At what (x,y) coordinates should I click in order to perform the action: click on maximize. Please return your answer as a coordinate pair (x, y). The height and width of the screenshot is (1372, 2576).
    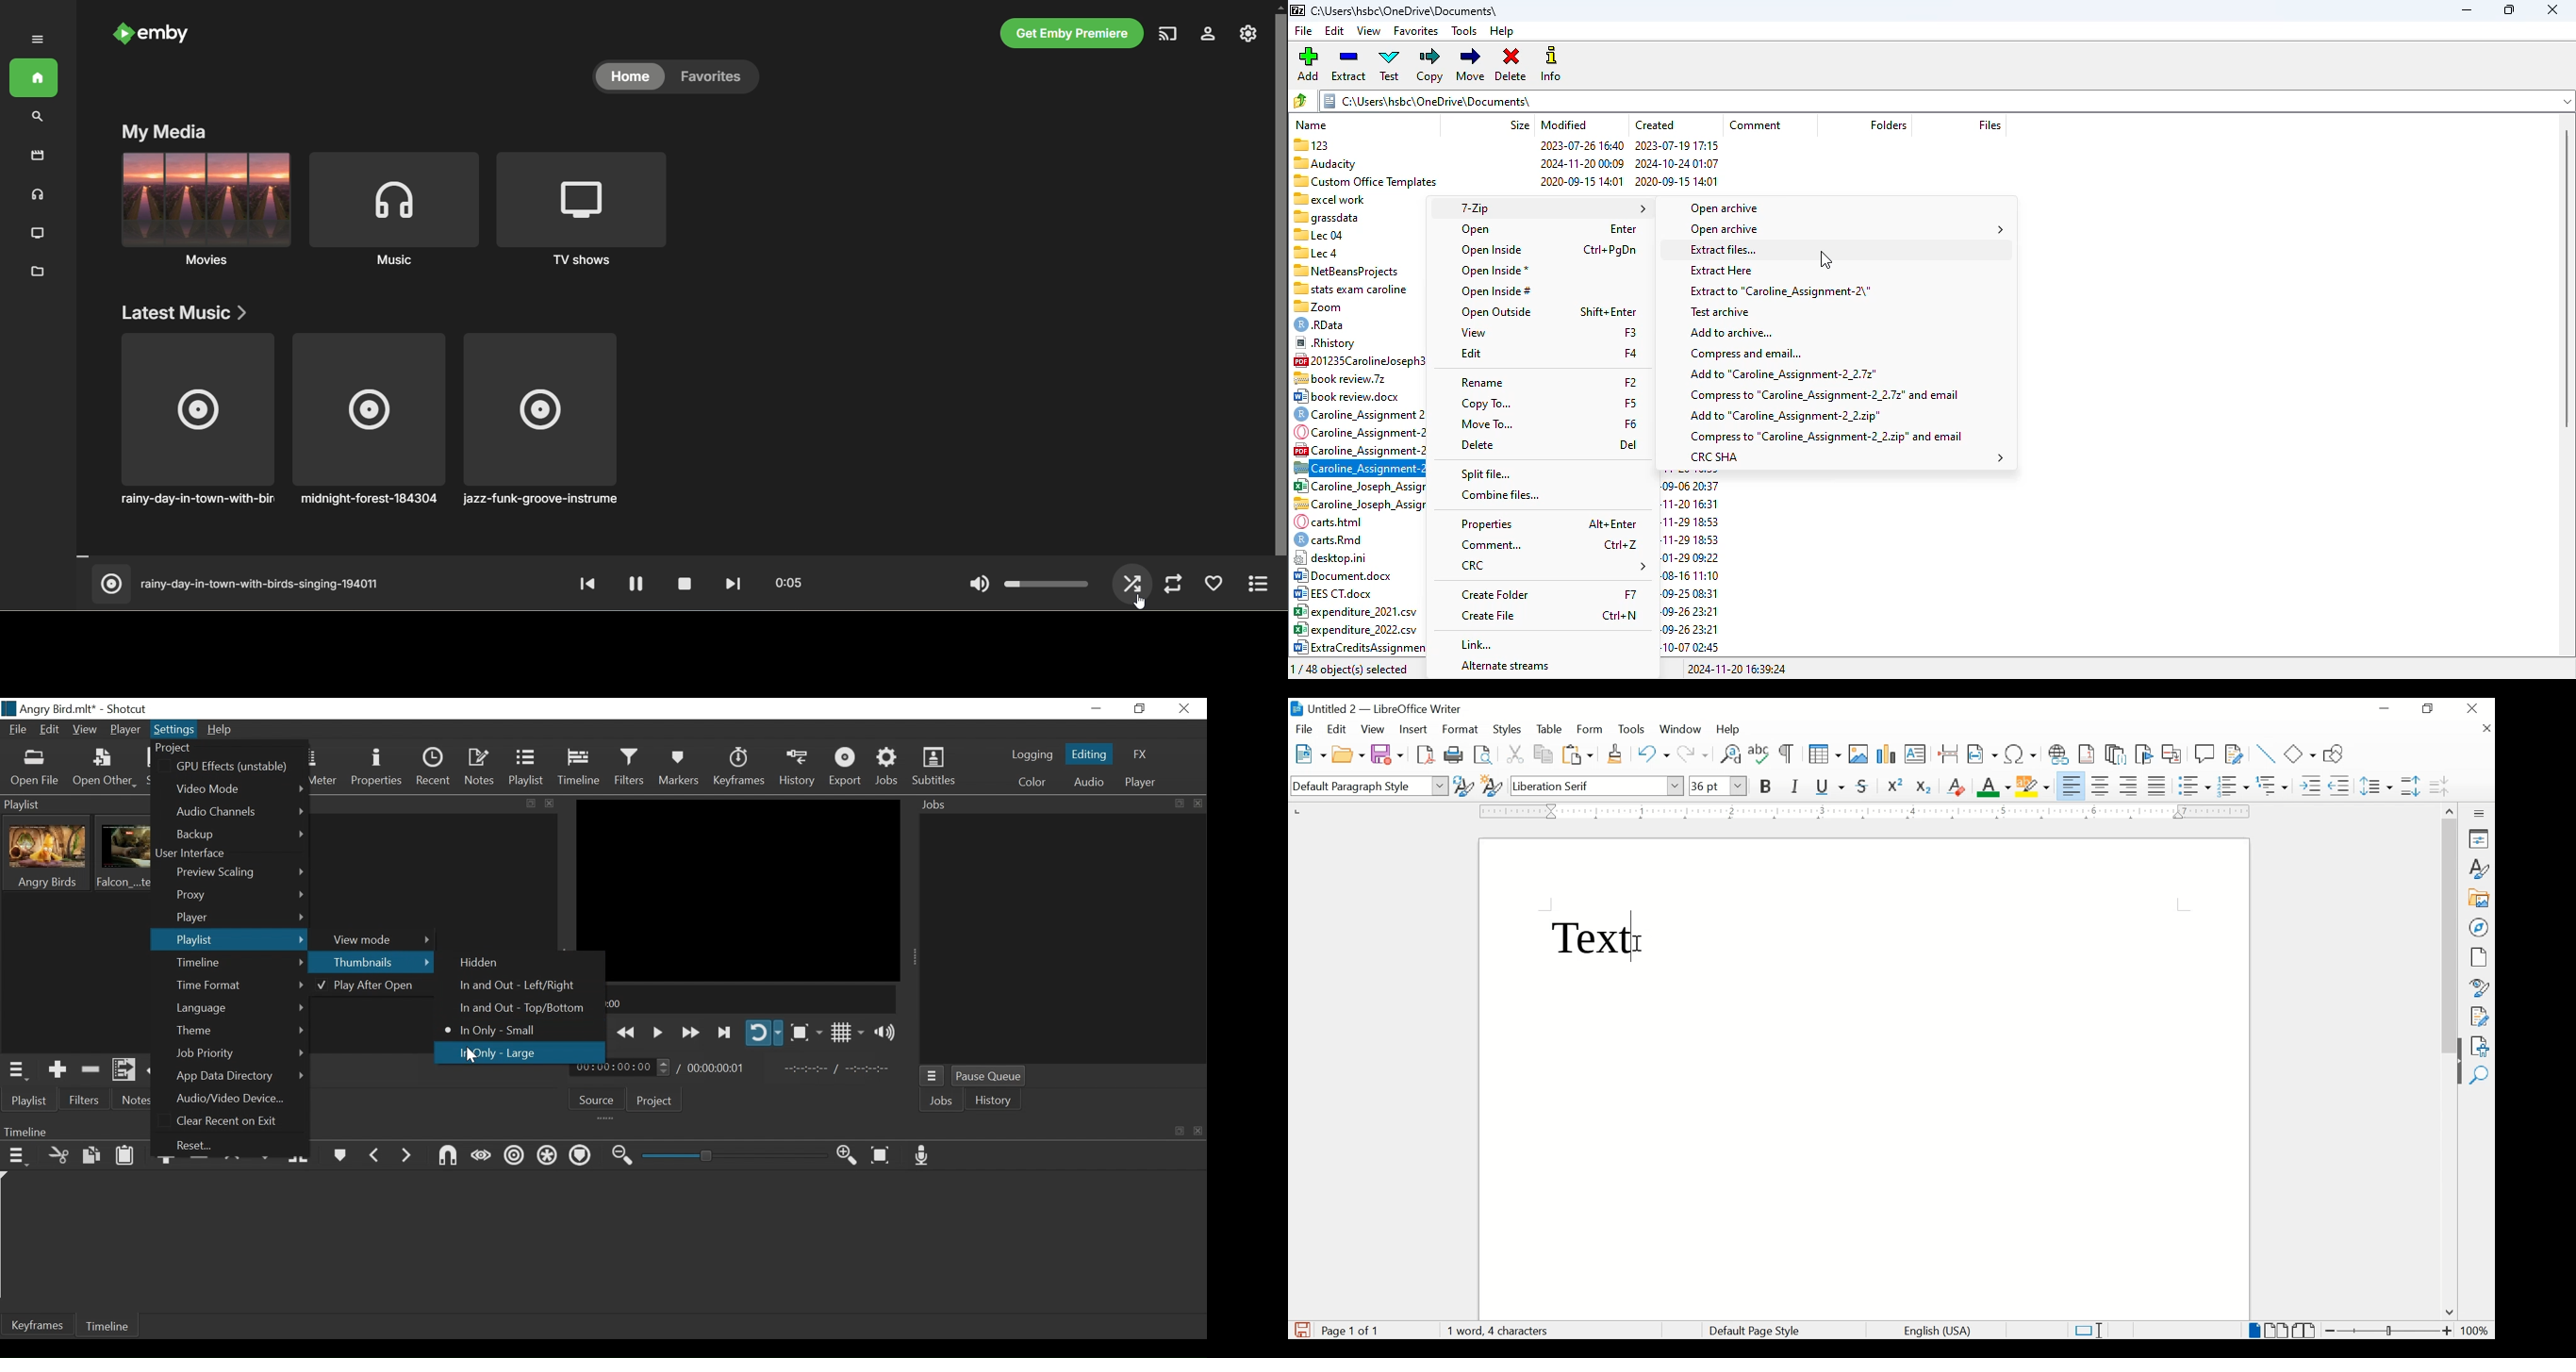
    Looking at the image, I should click on (531, 803).